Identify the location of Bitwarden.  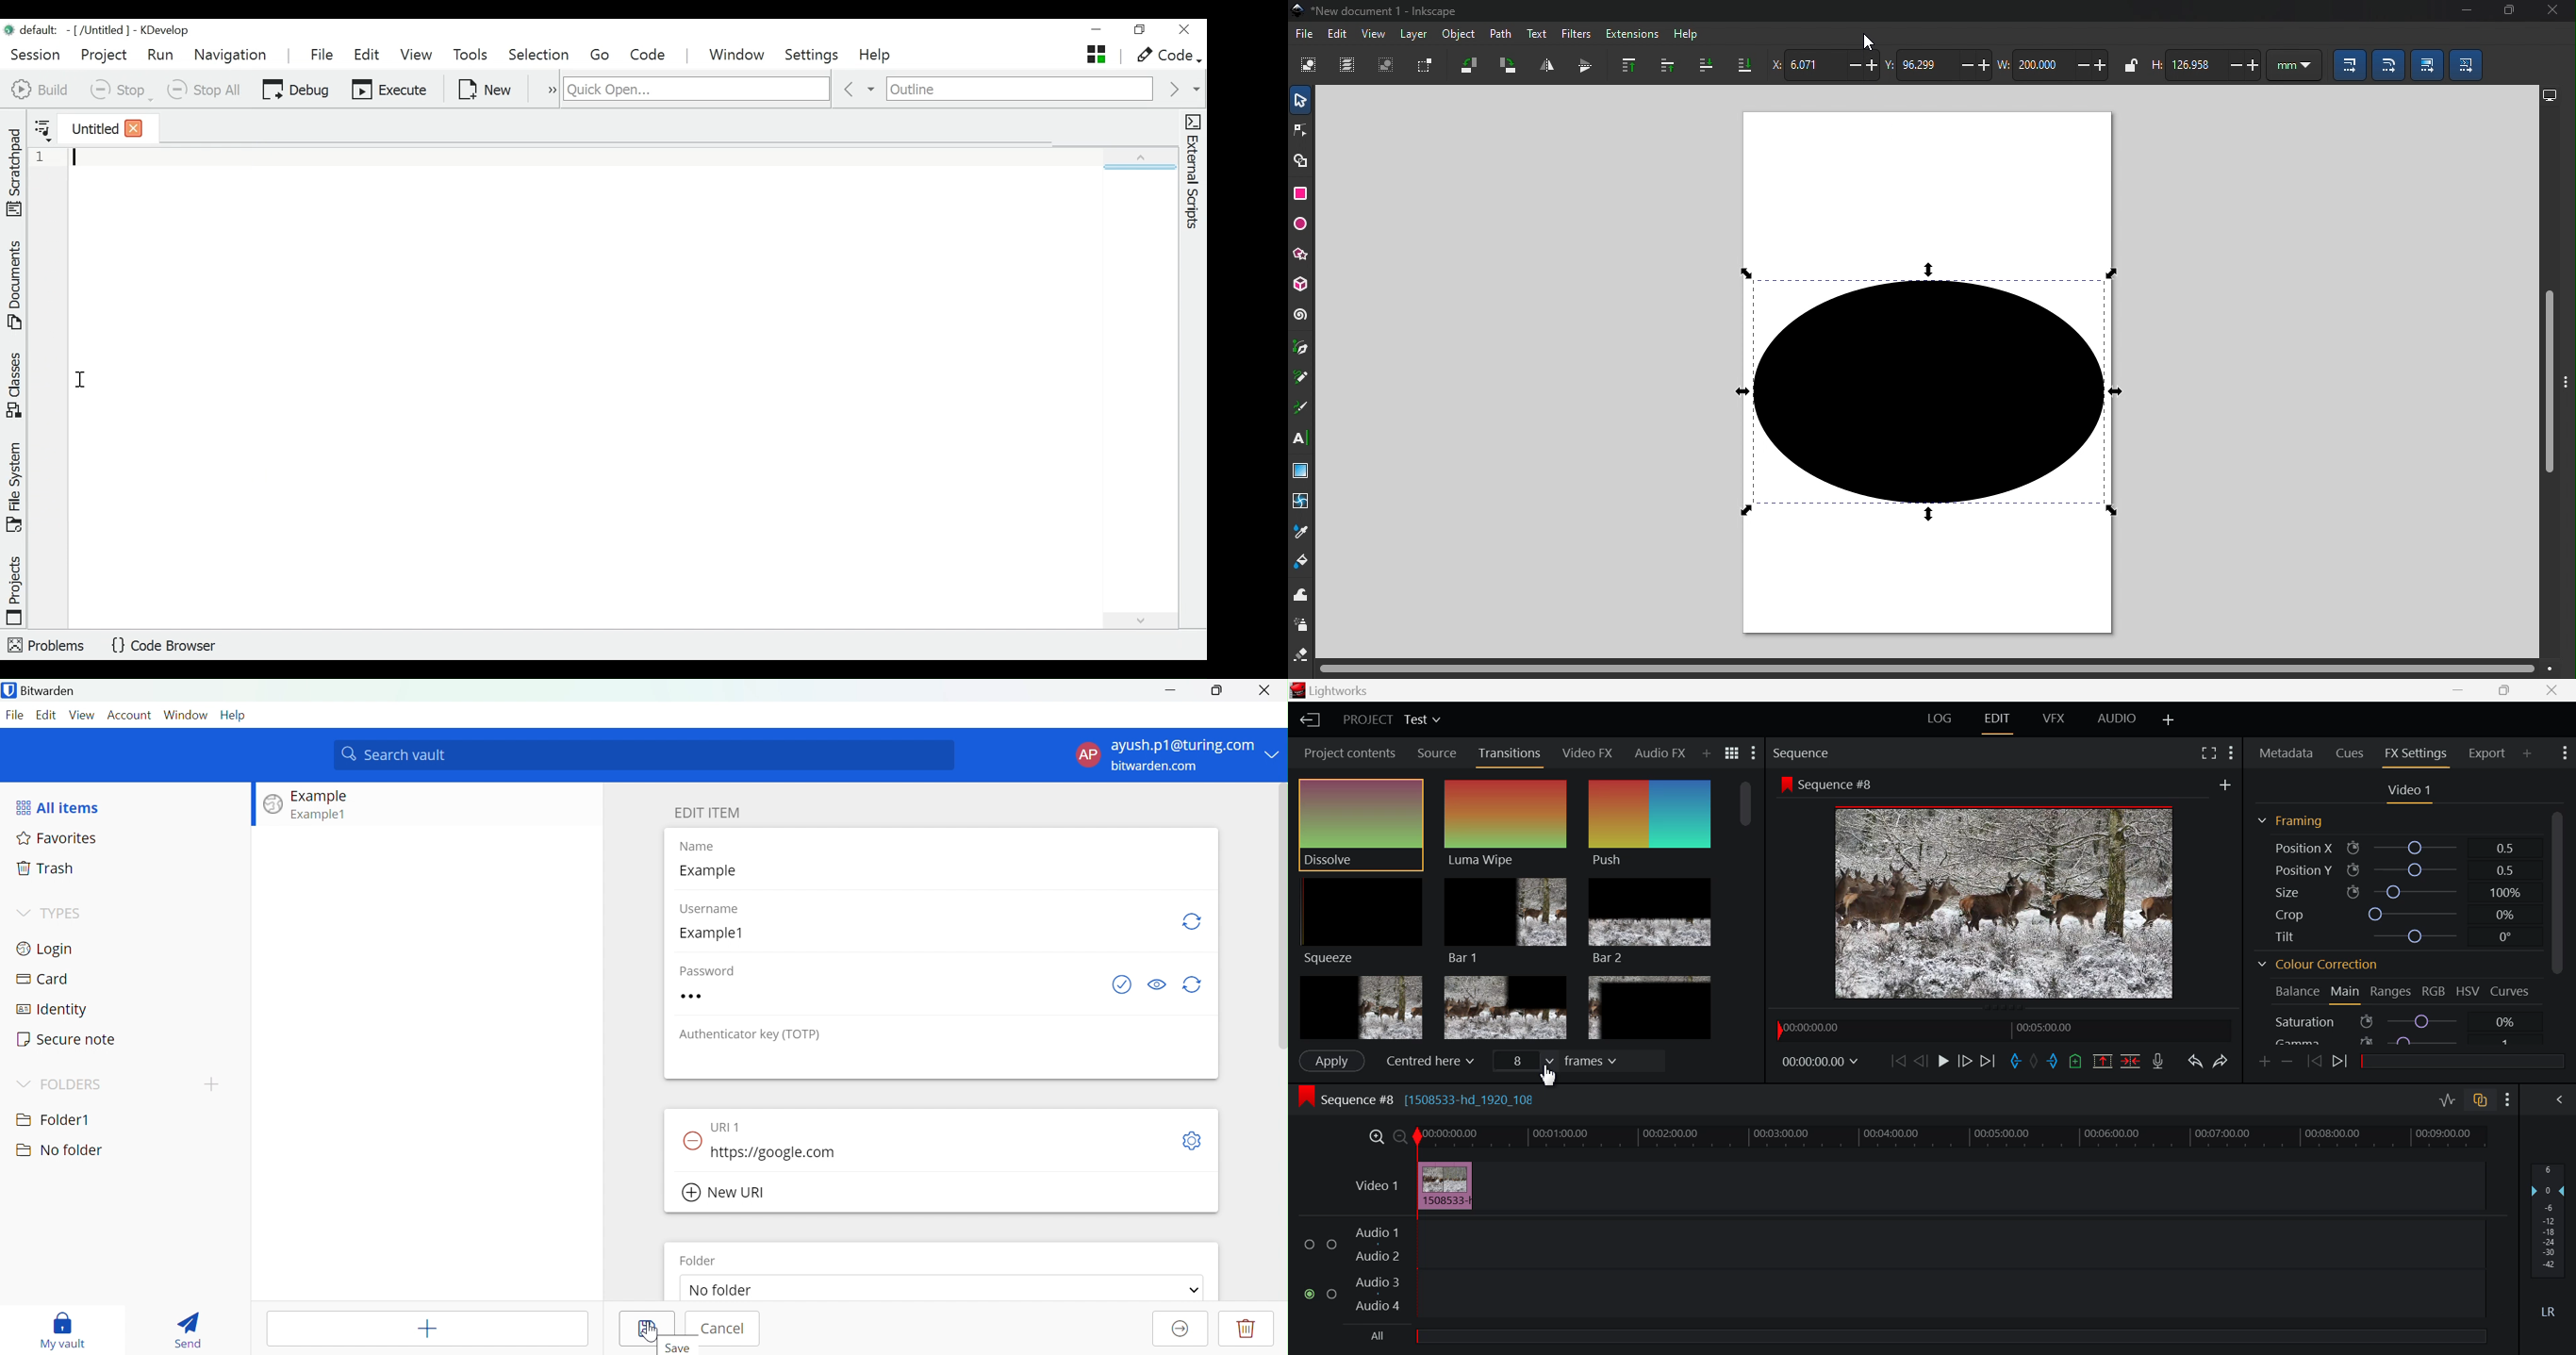
(42, 692).